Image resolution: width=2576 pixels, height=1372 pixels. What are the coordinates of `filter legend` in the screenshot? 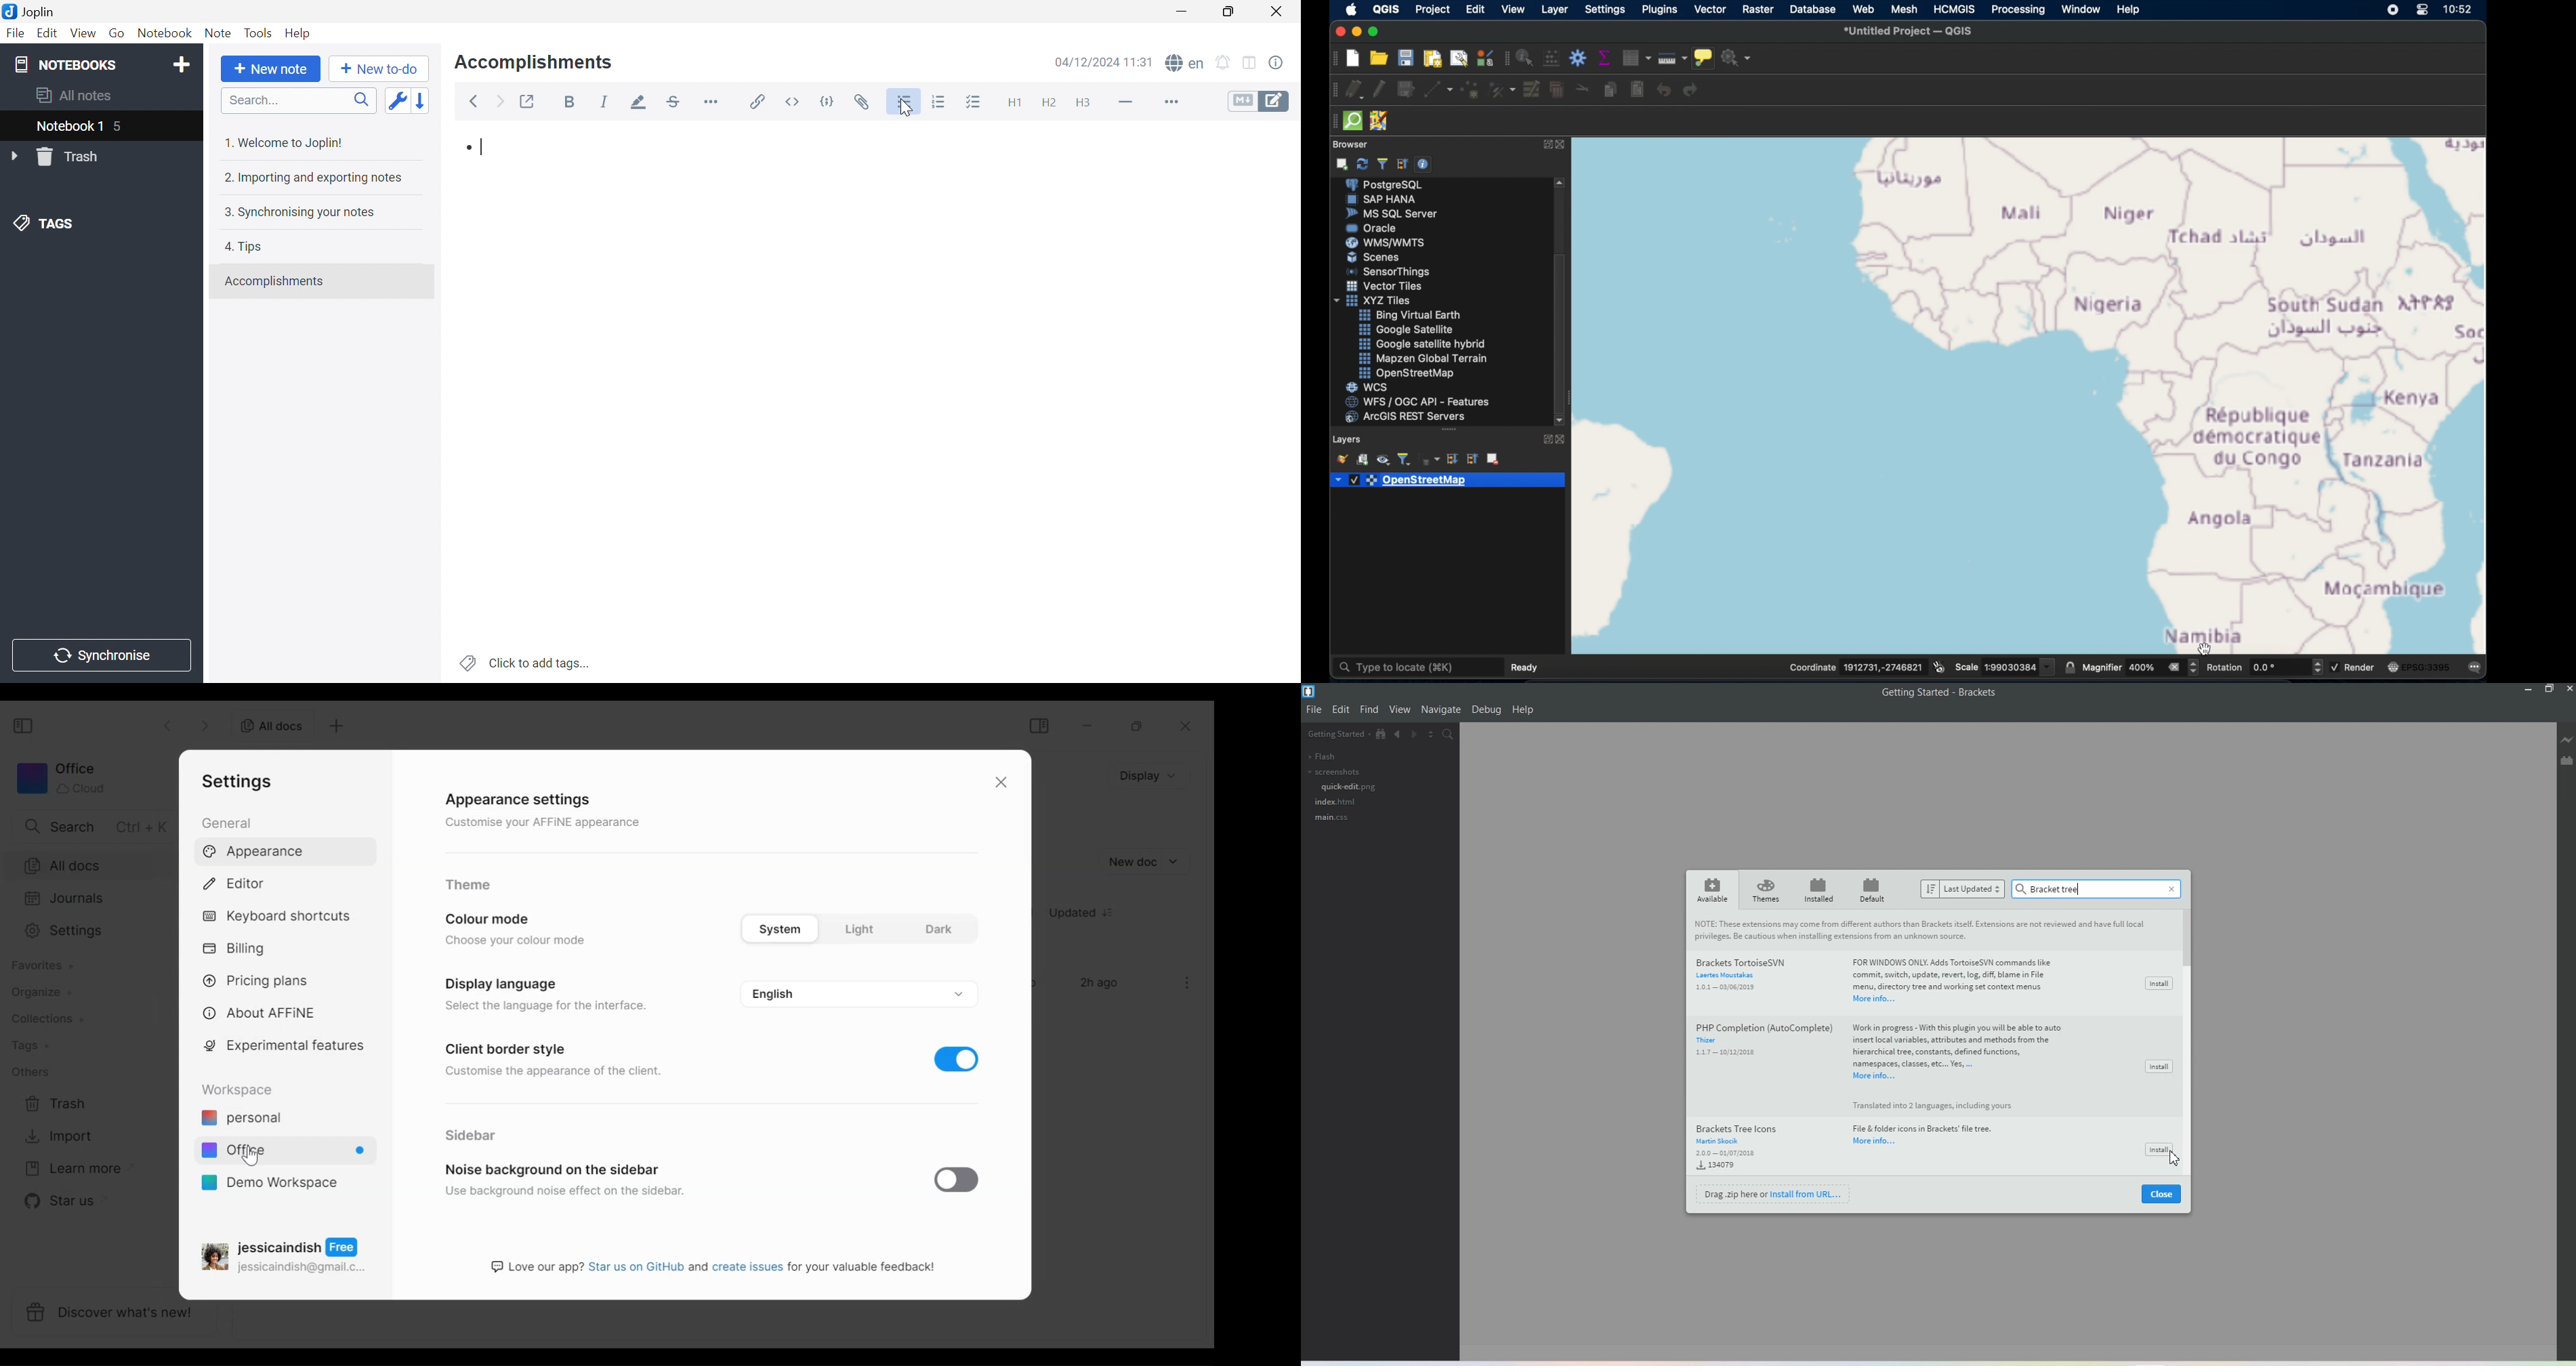 It's located at (1405, 458).